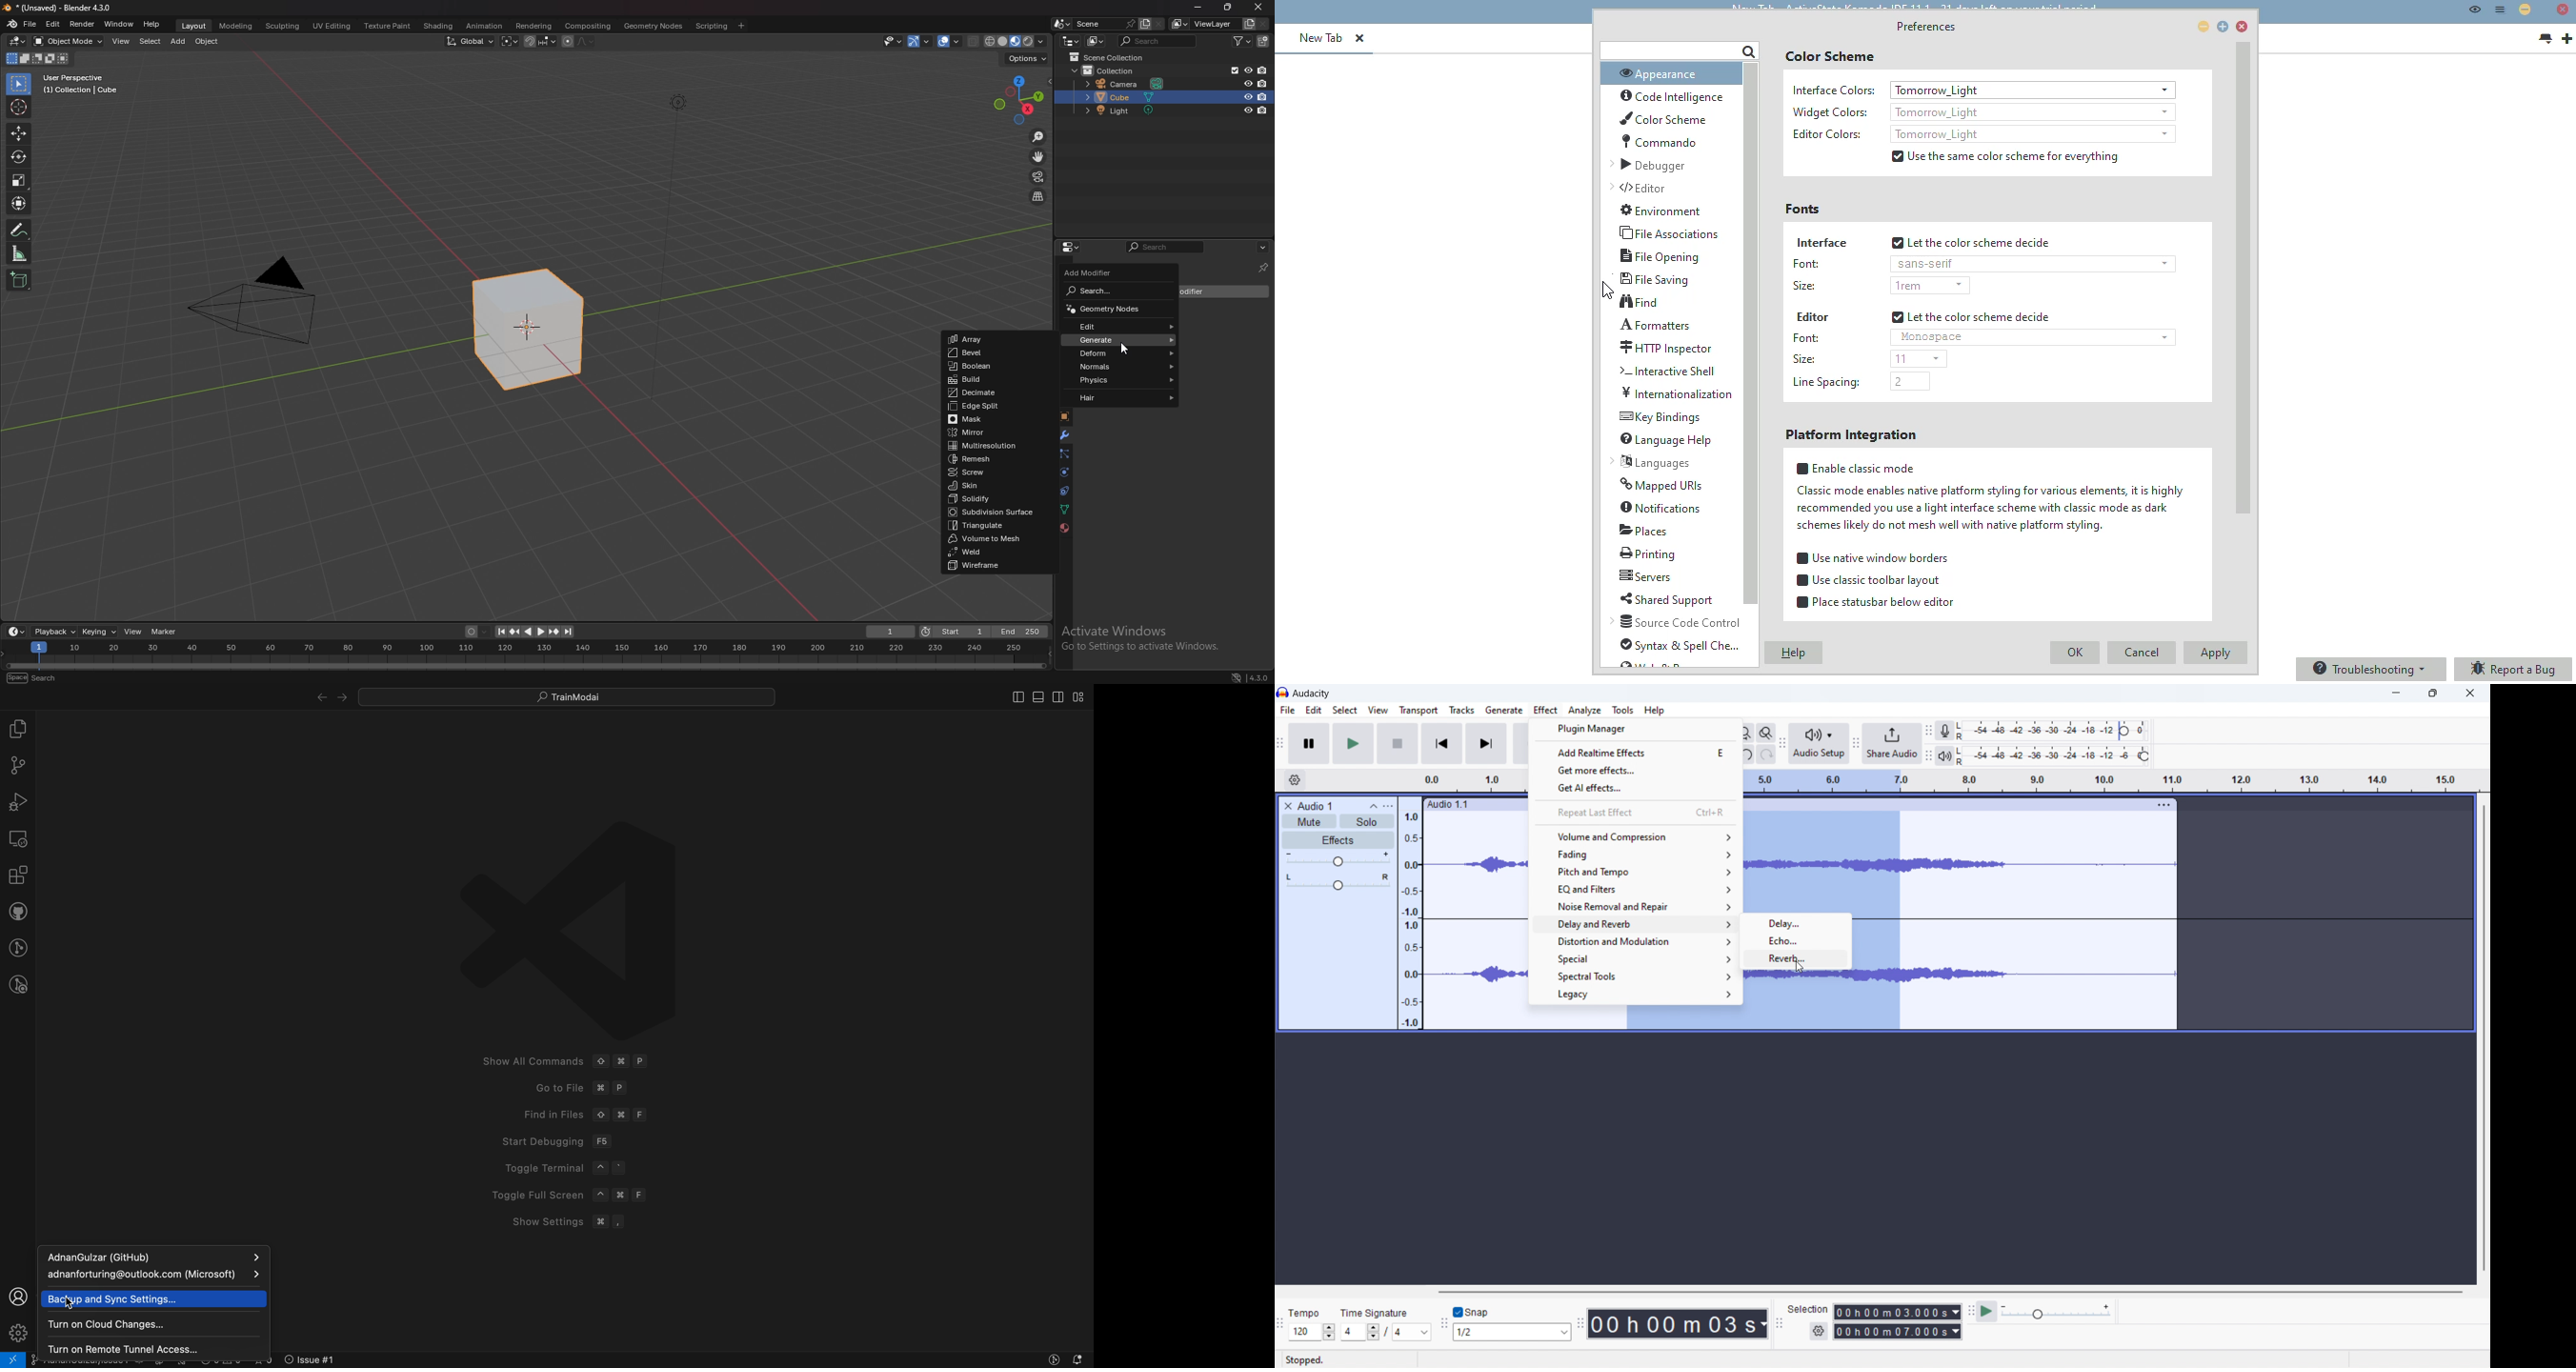 The height and width of the screenshot is (1372, 2576). I want to click on view, so click(1378, 710).